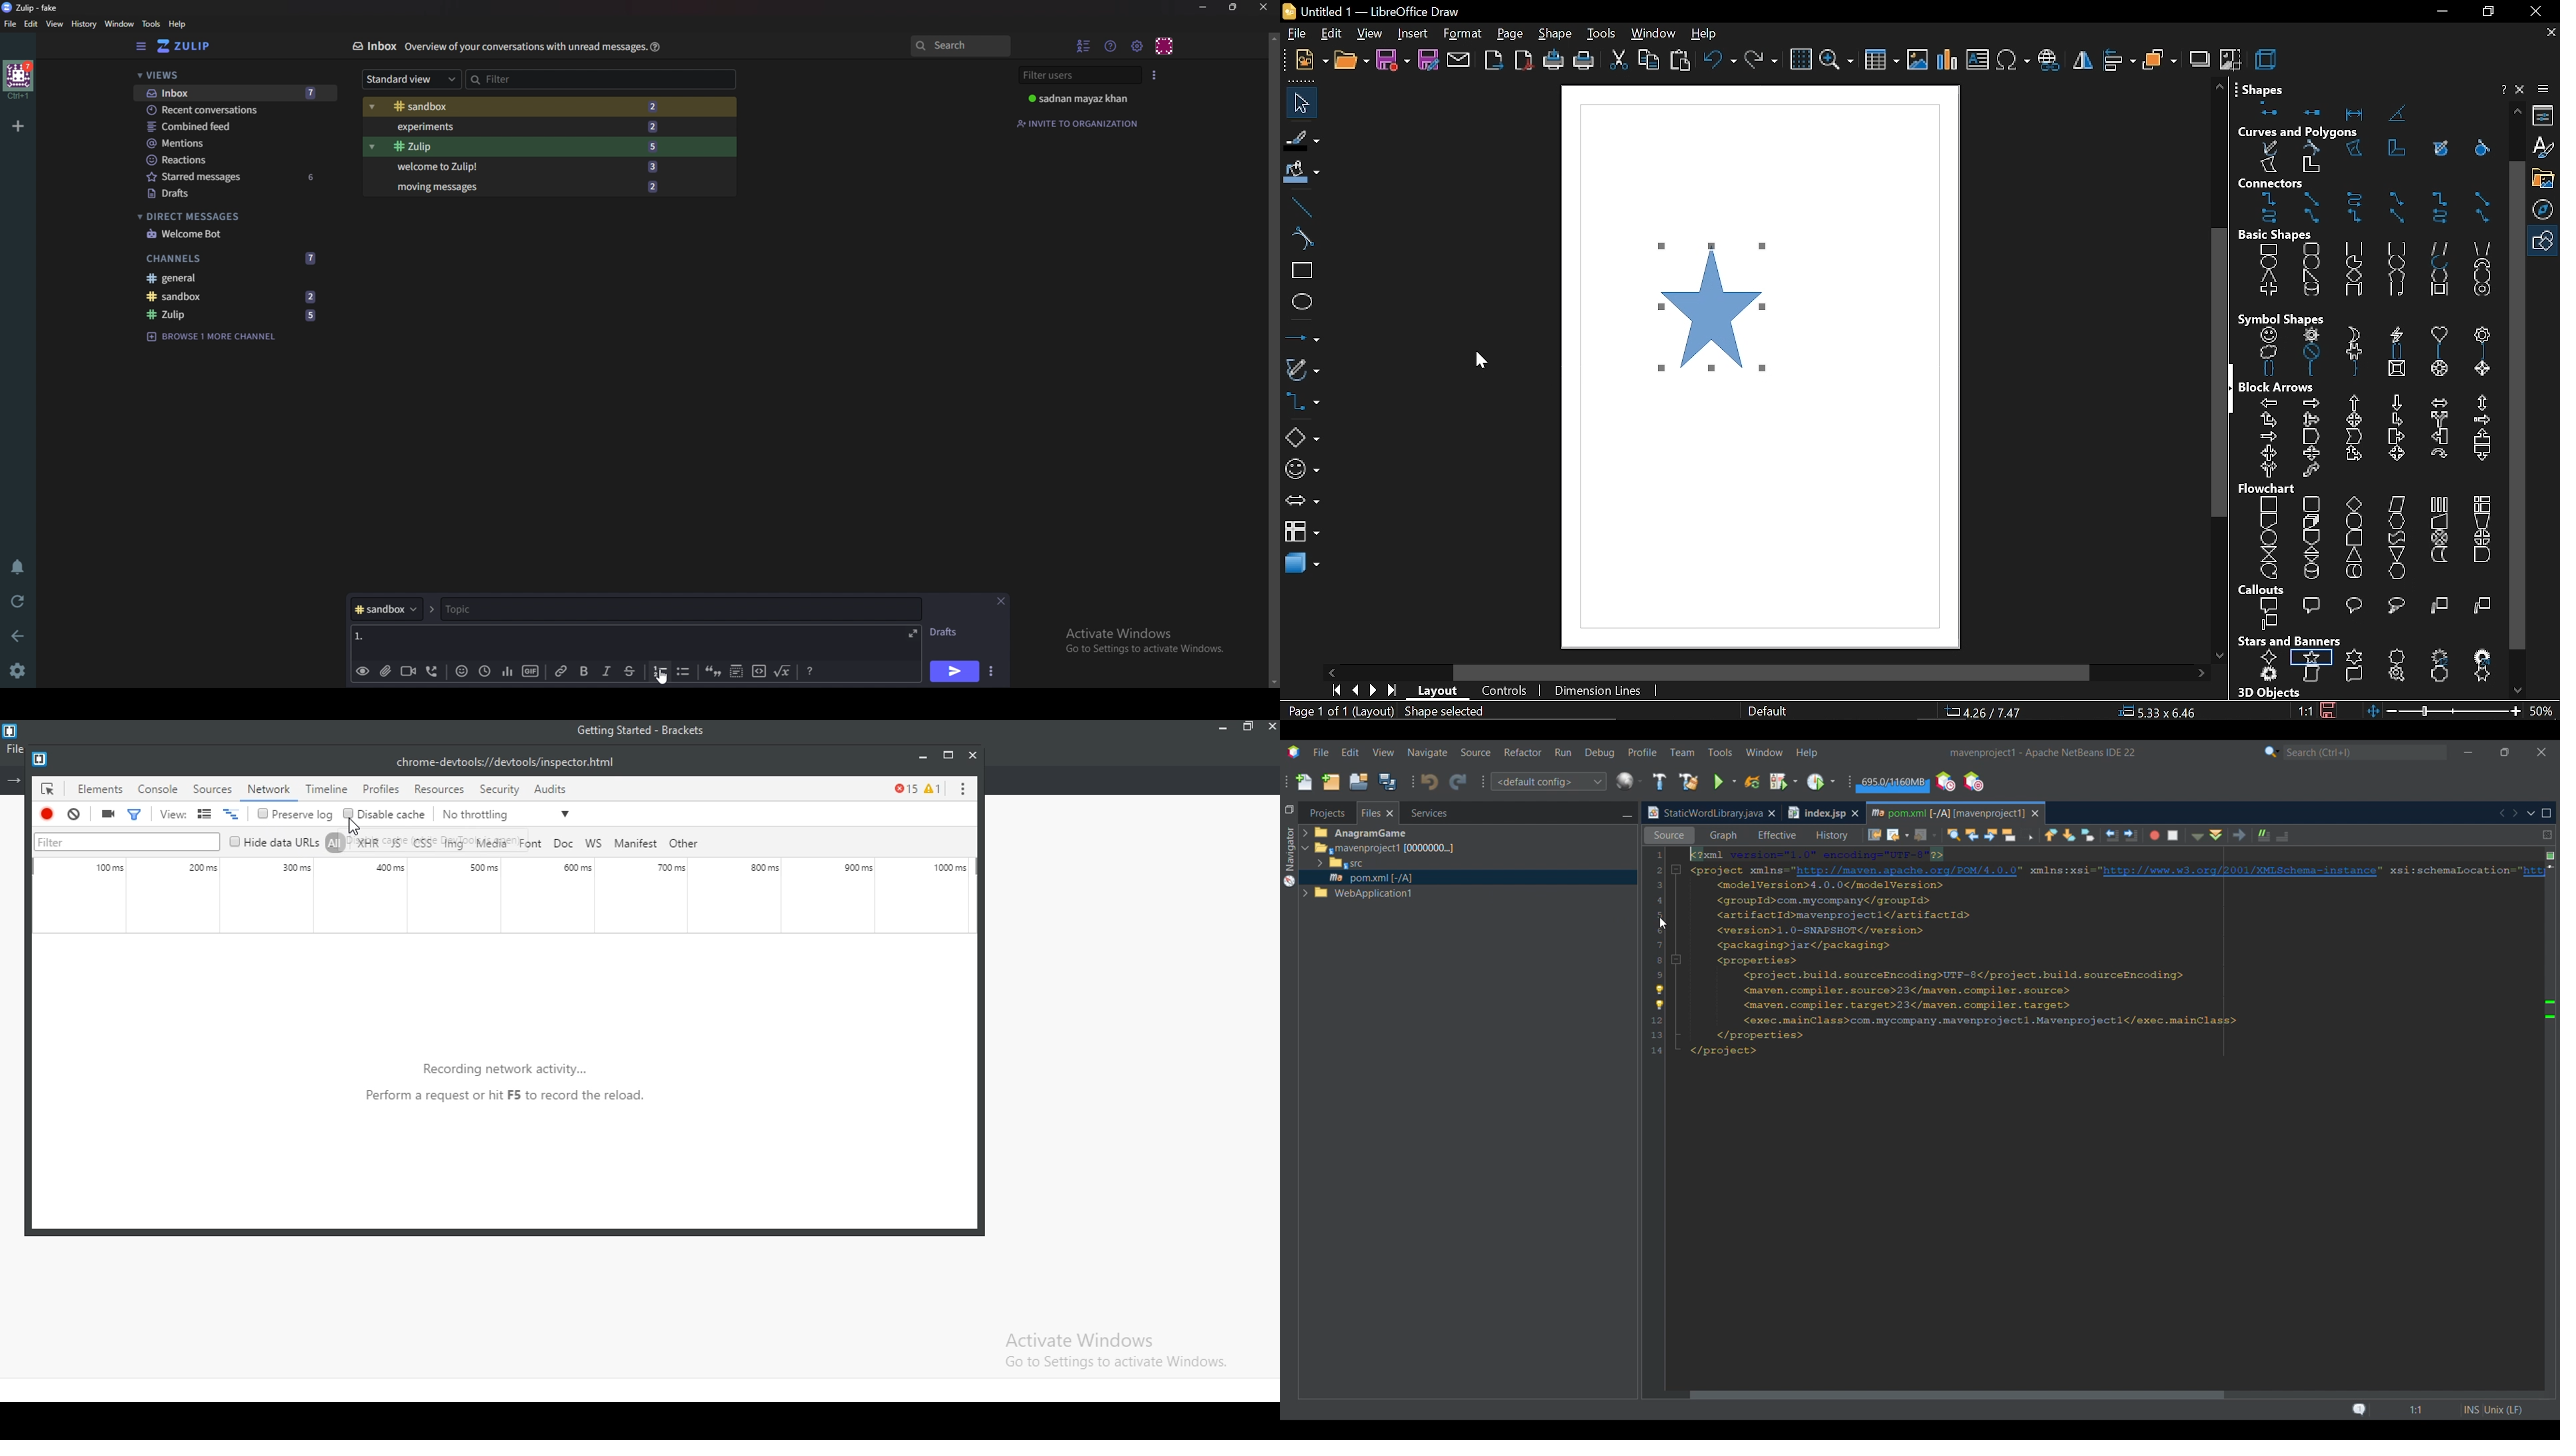 The width and height of the screenshot is (2576, 1456). What do you see at coordinates (1300, 273) in the screenshot?
I see `rectangle` at bounding box center [1300, 273].